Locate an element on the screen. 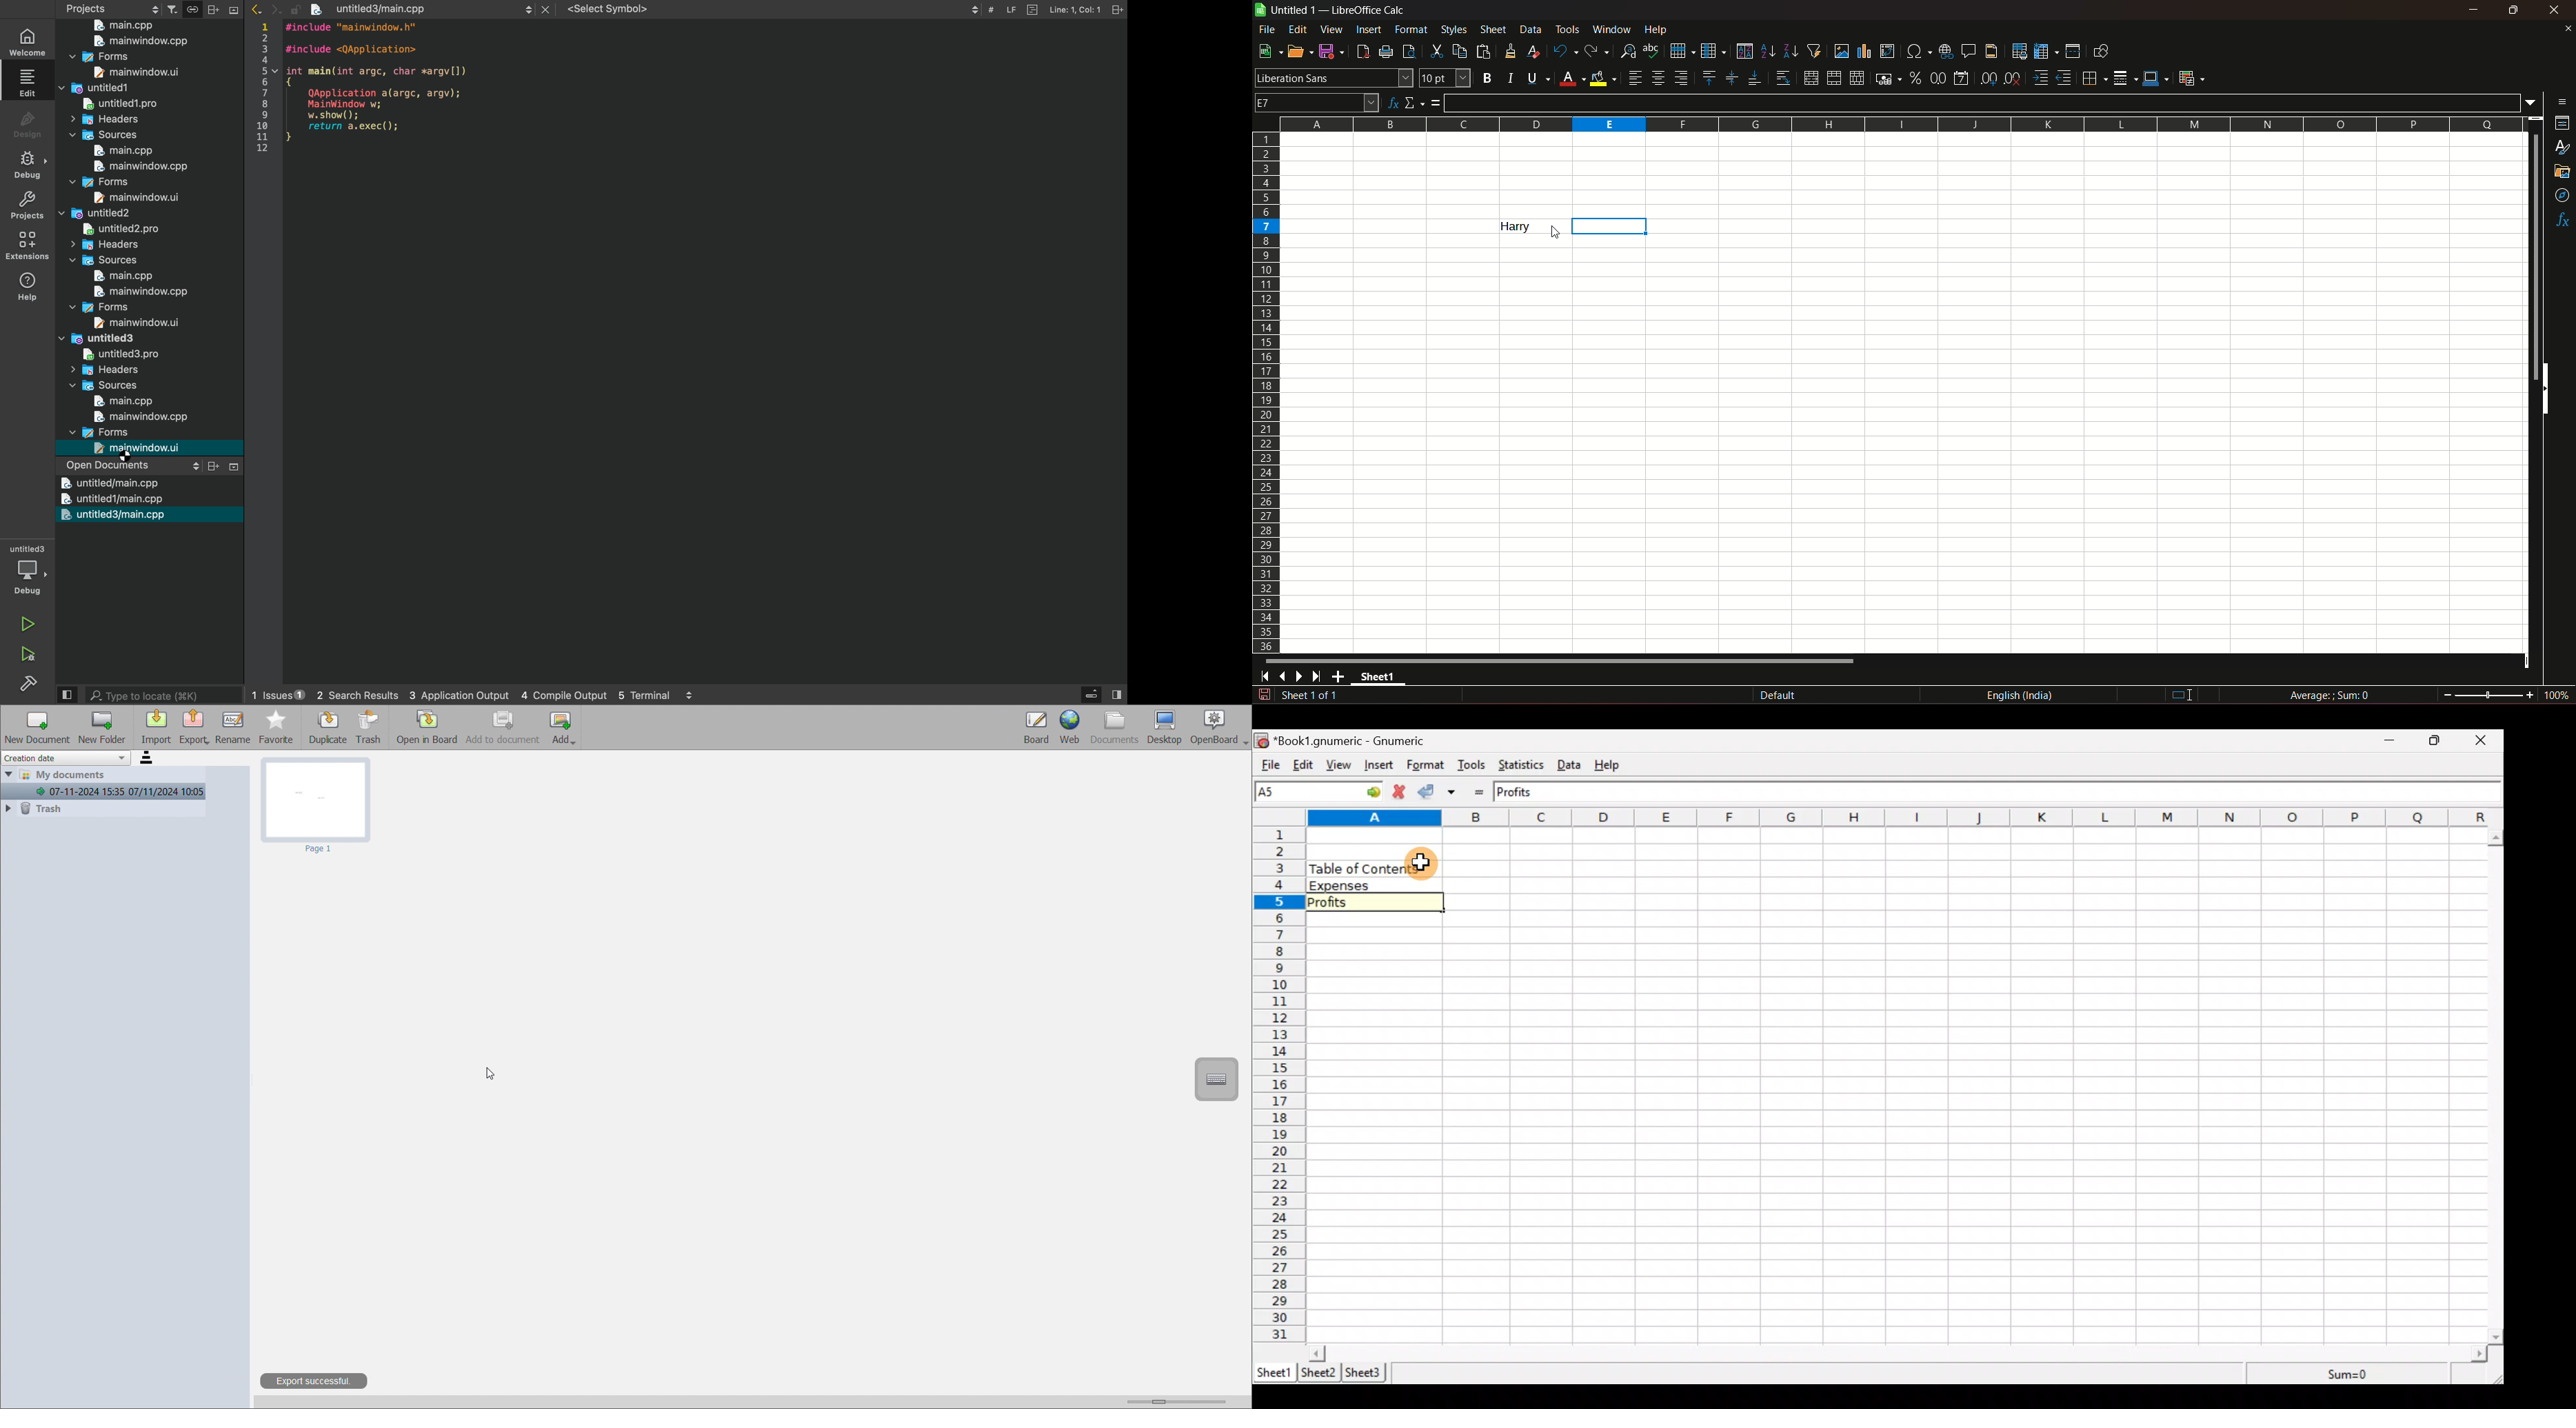  copy is located at coordinates (1460, 51).